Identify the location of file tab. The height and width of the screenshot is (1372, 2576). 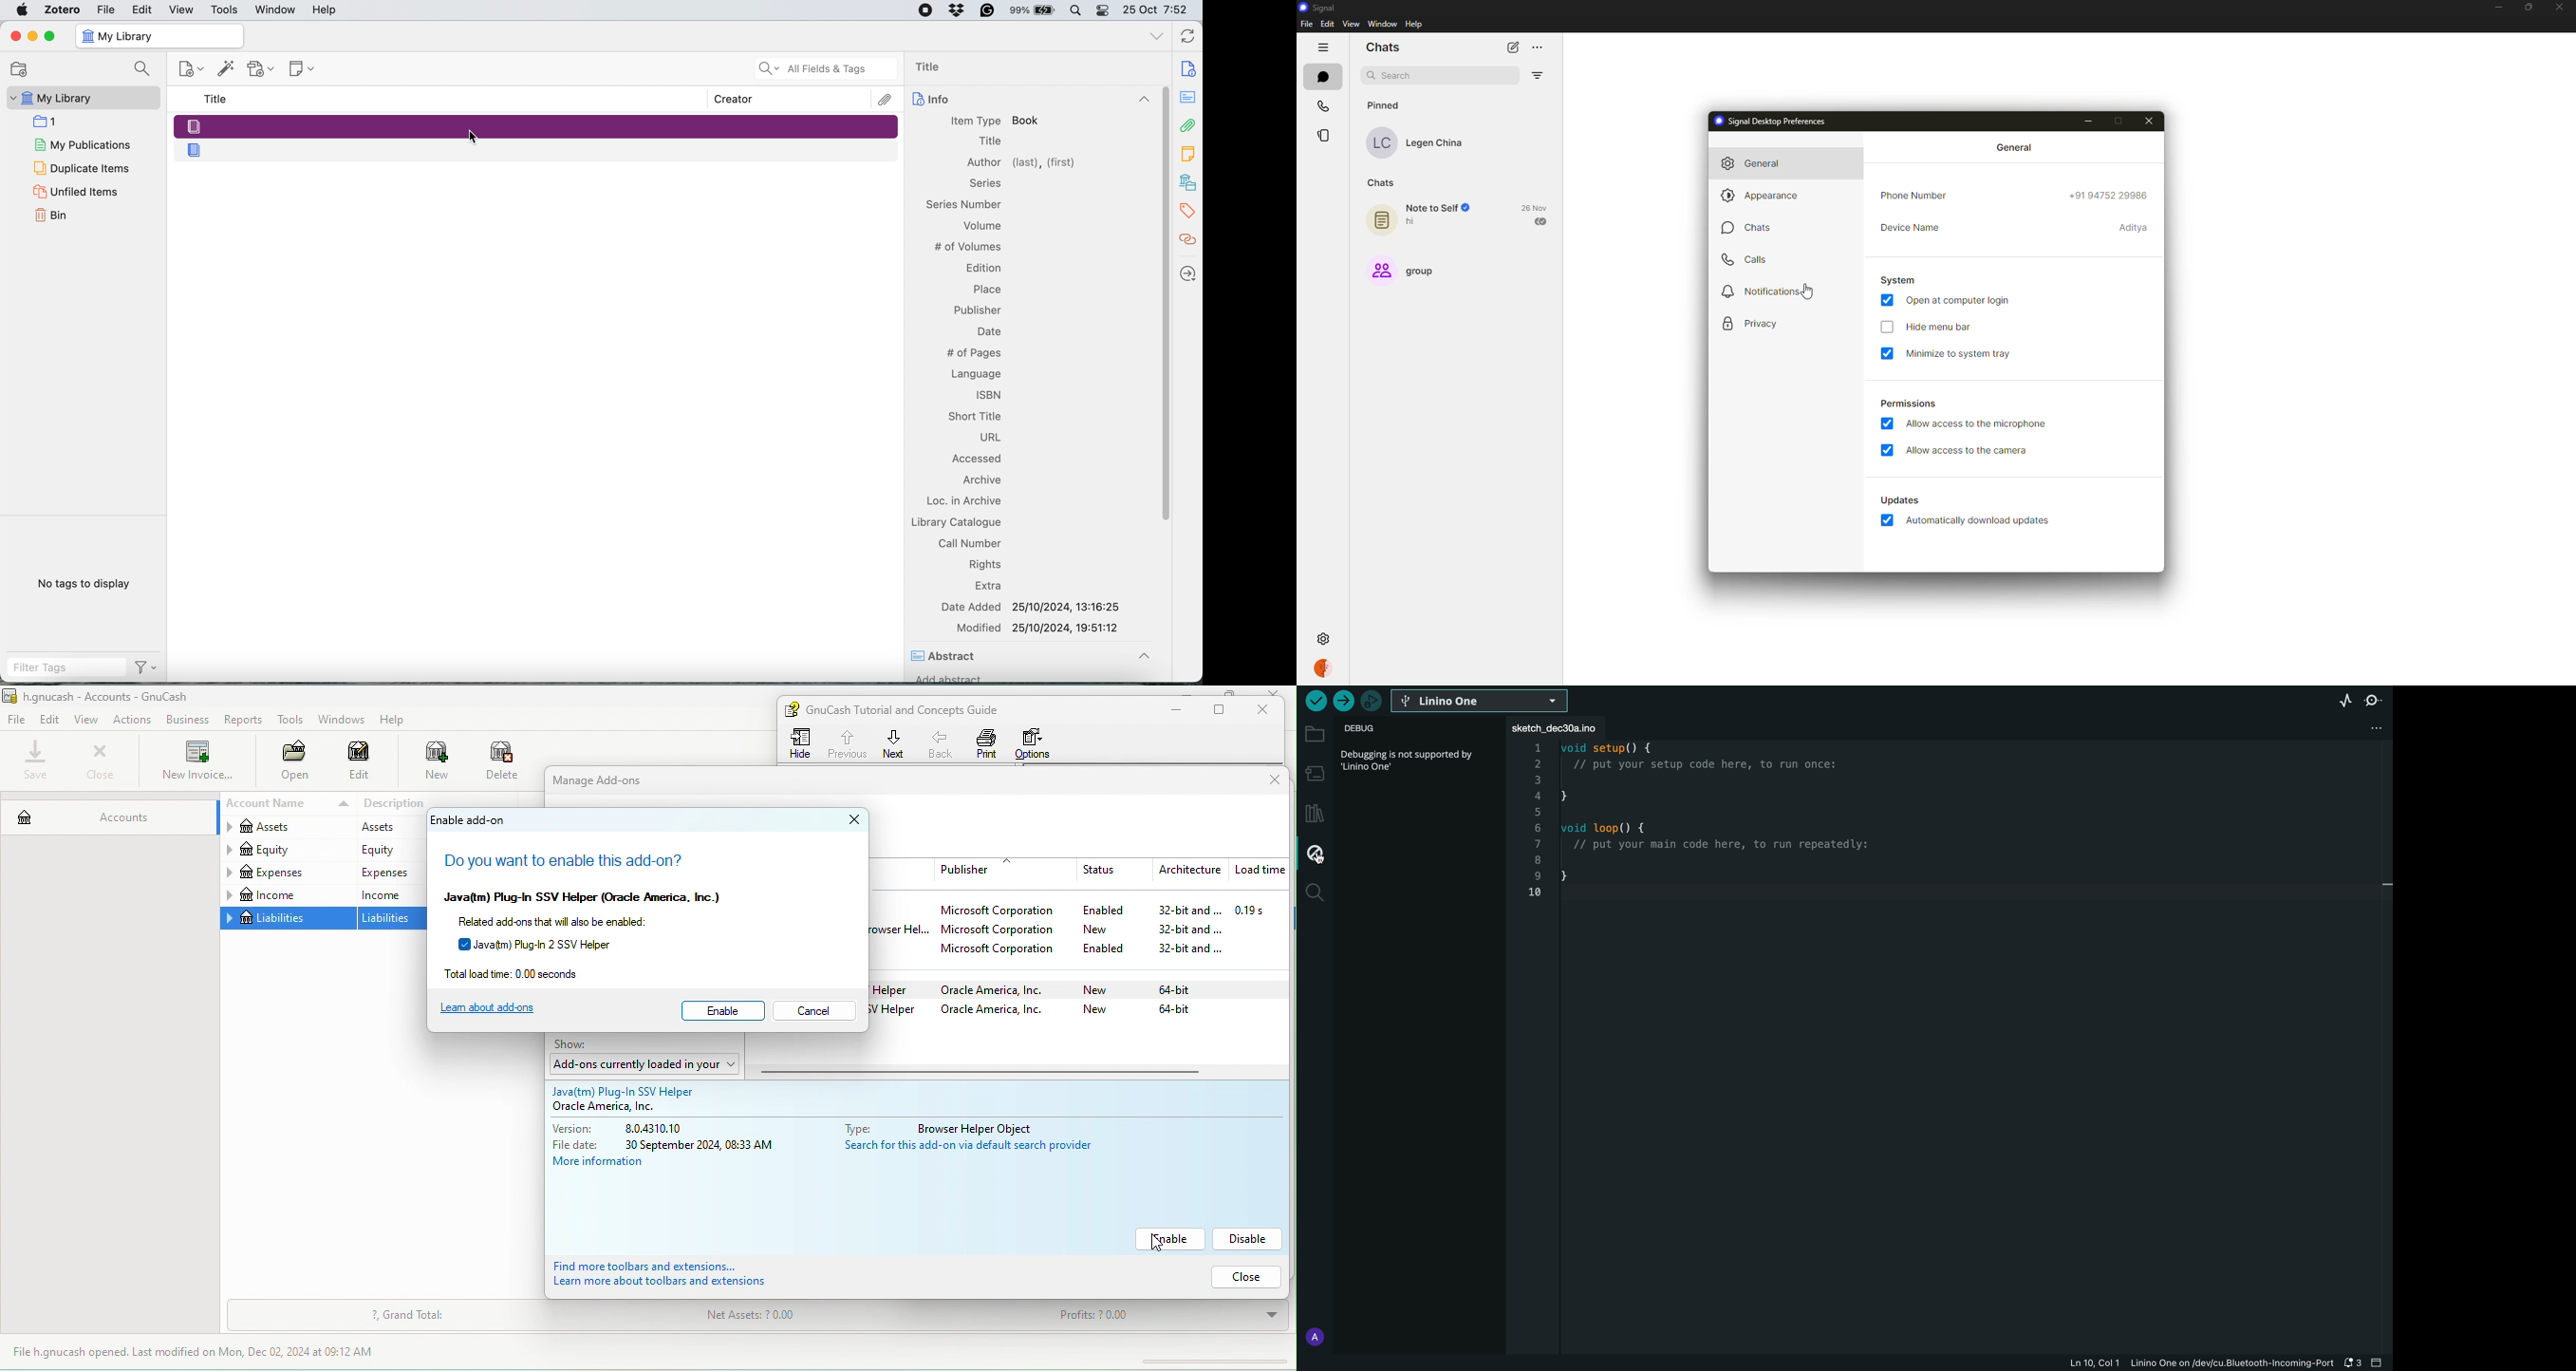
(1568, 728).